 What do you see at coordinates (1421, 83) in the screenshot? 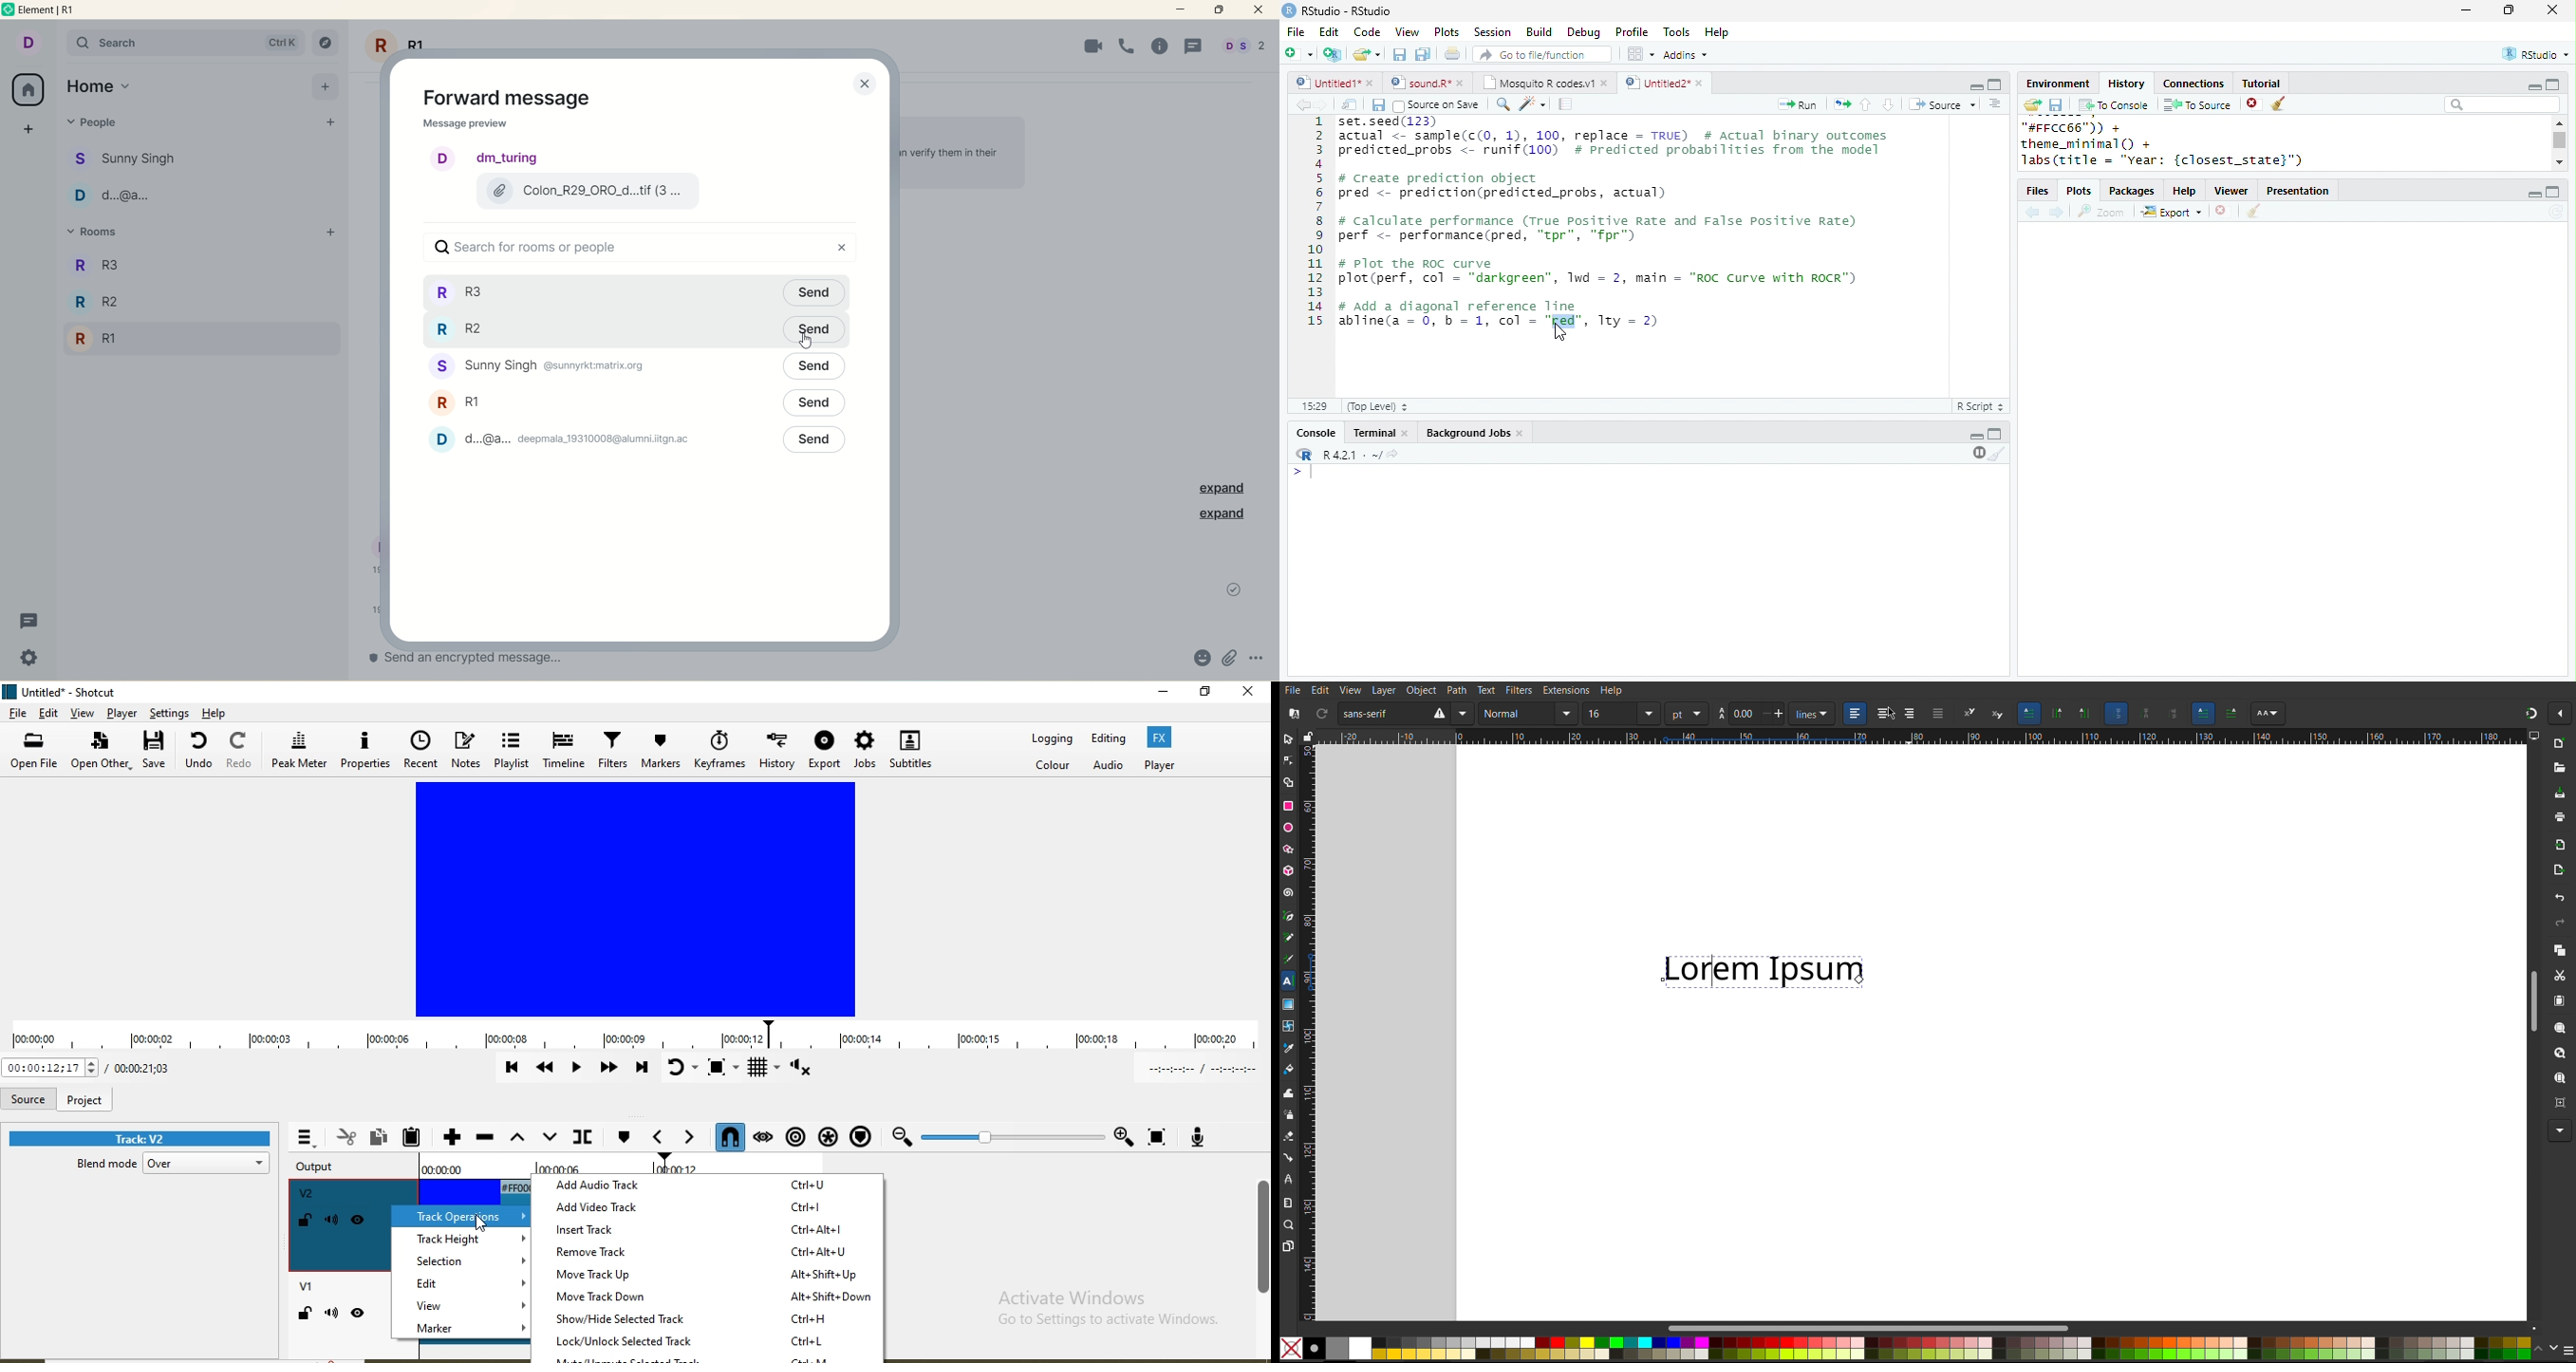
I see `sound.R` at bounding box center [1421, 83].